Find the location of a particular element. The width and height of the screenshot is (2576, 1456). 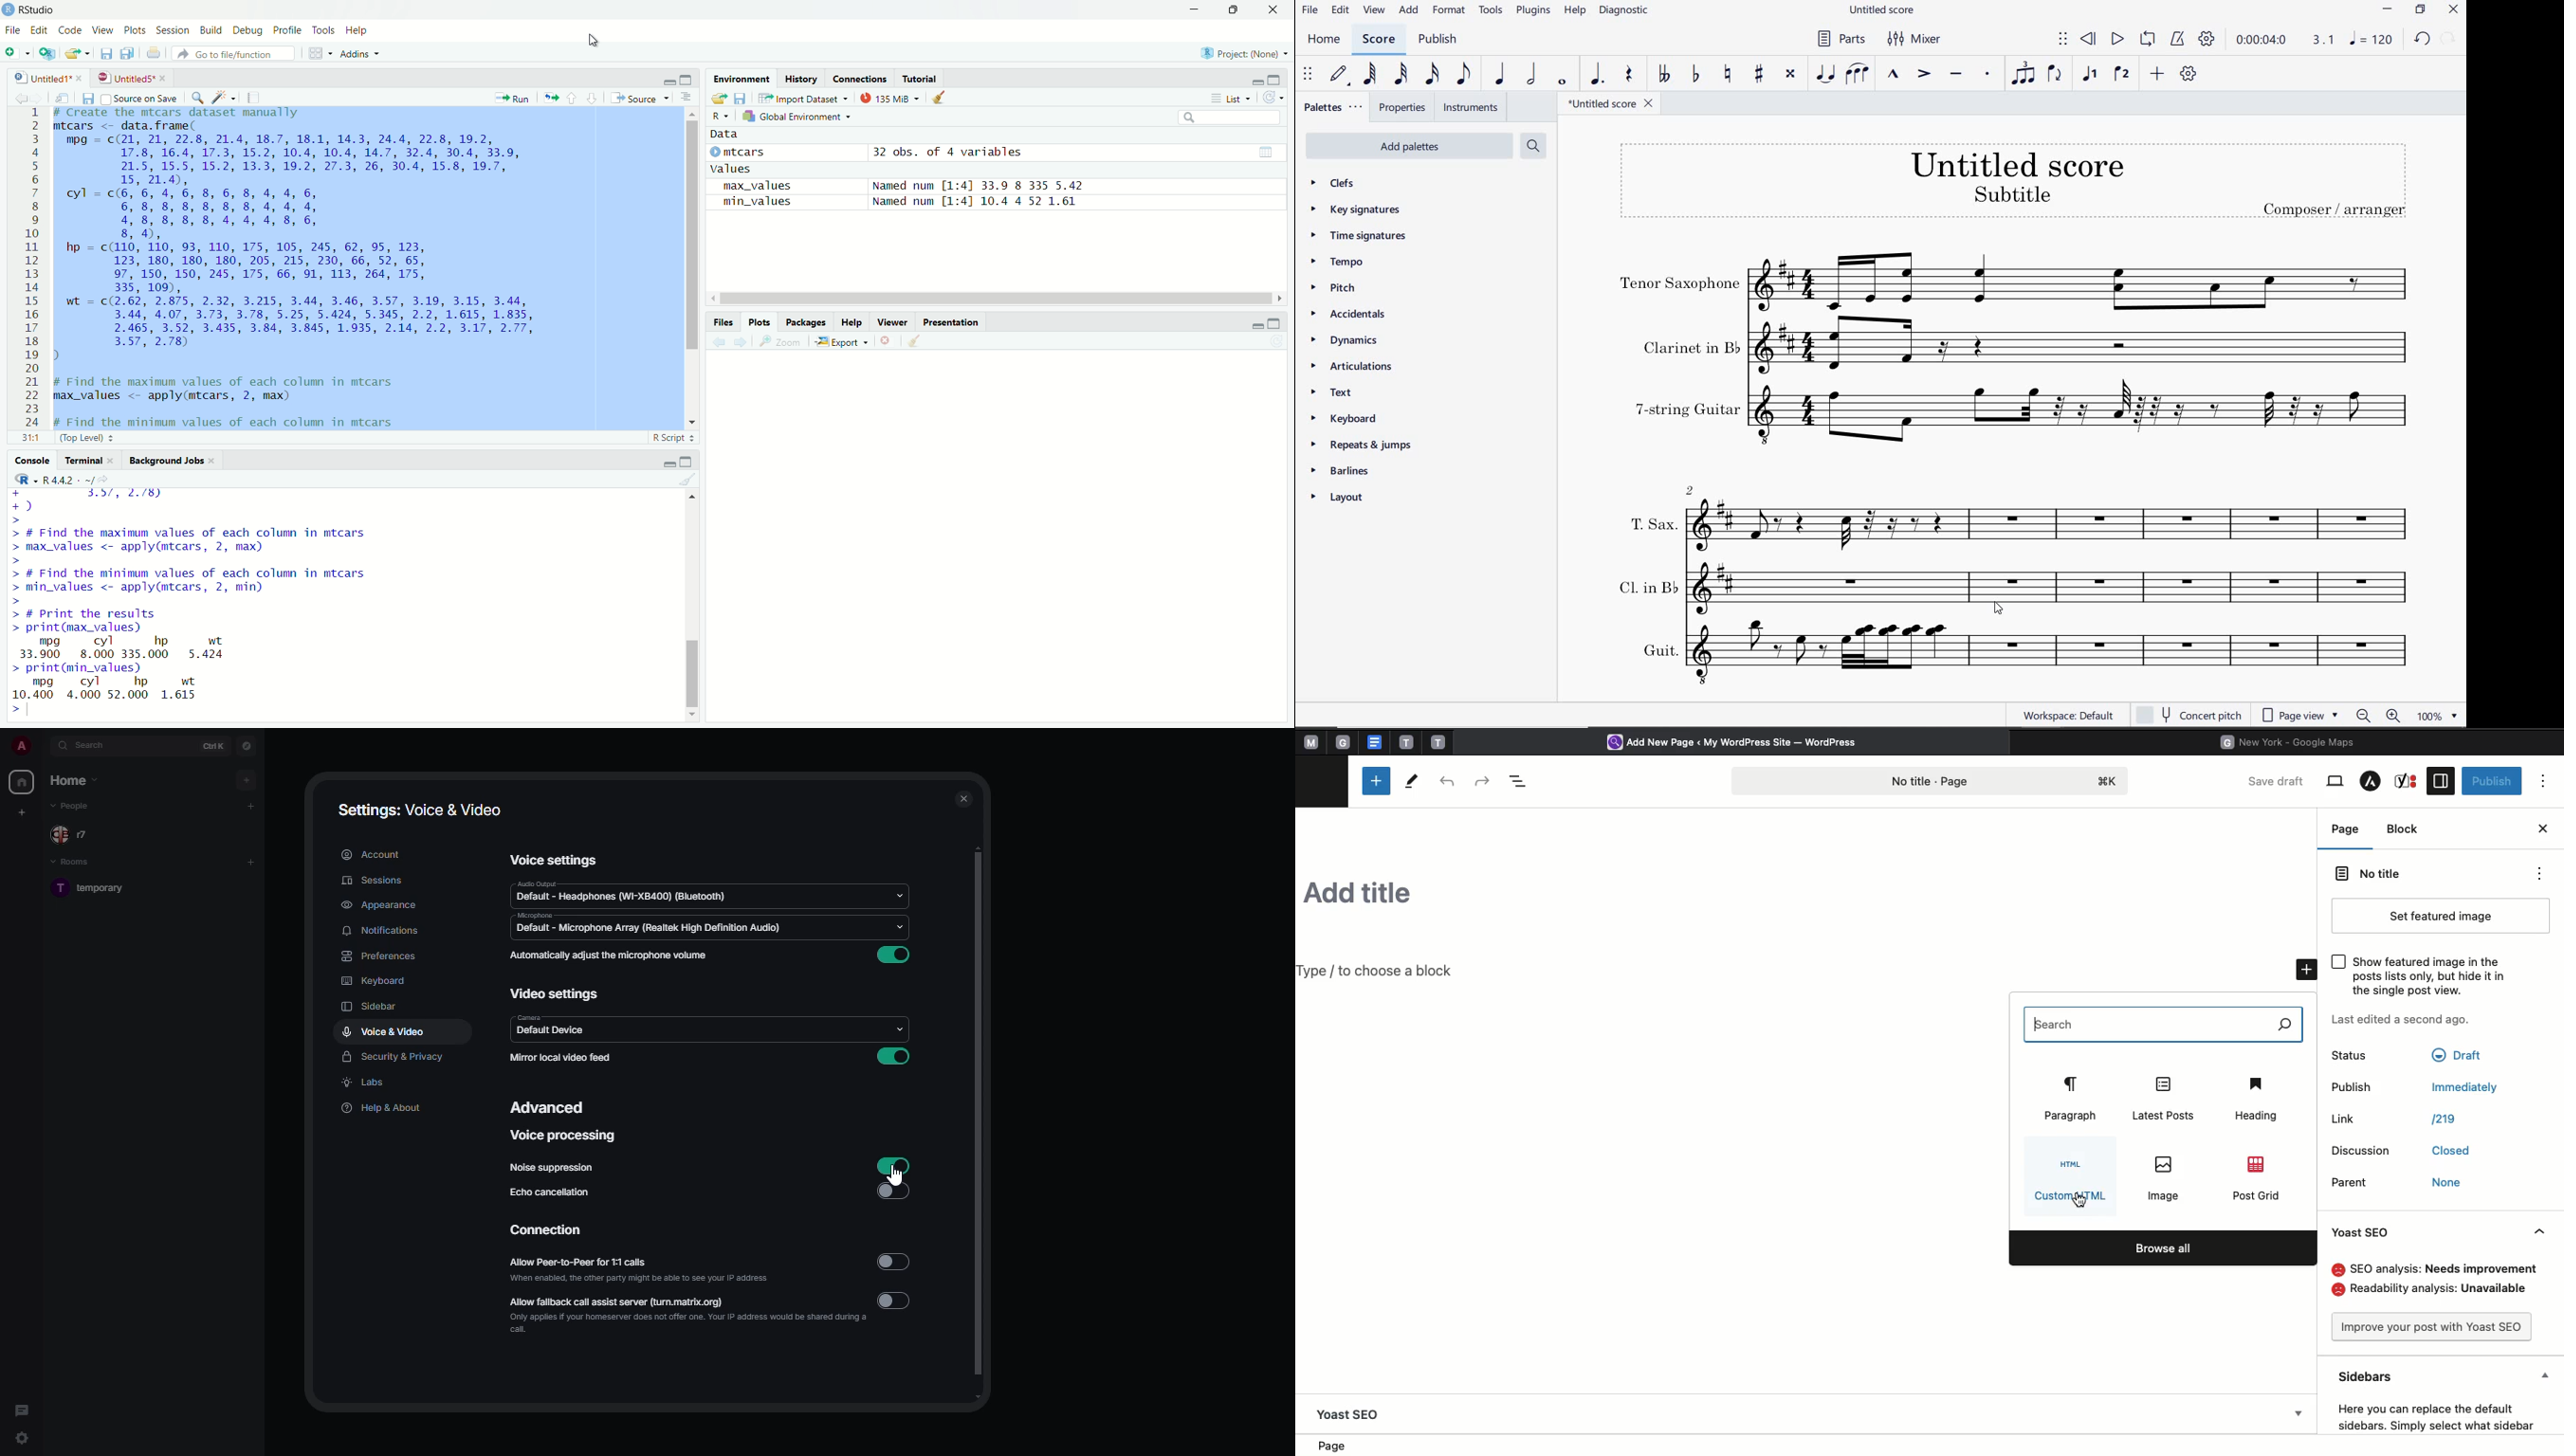

Set featured image is located at coordinates (2449, 916).